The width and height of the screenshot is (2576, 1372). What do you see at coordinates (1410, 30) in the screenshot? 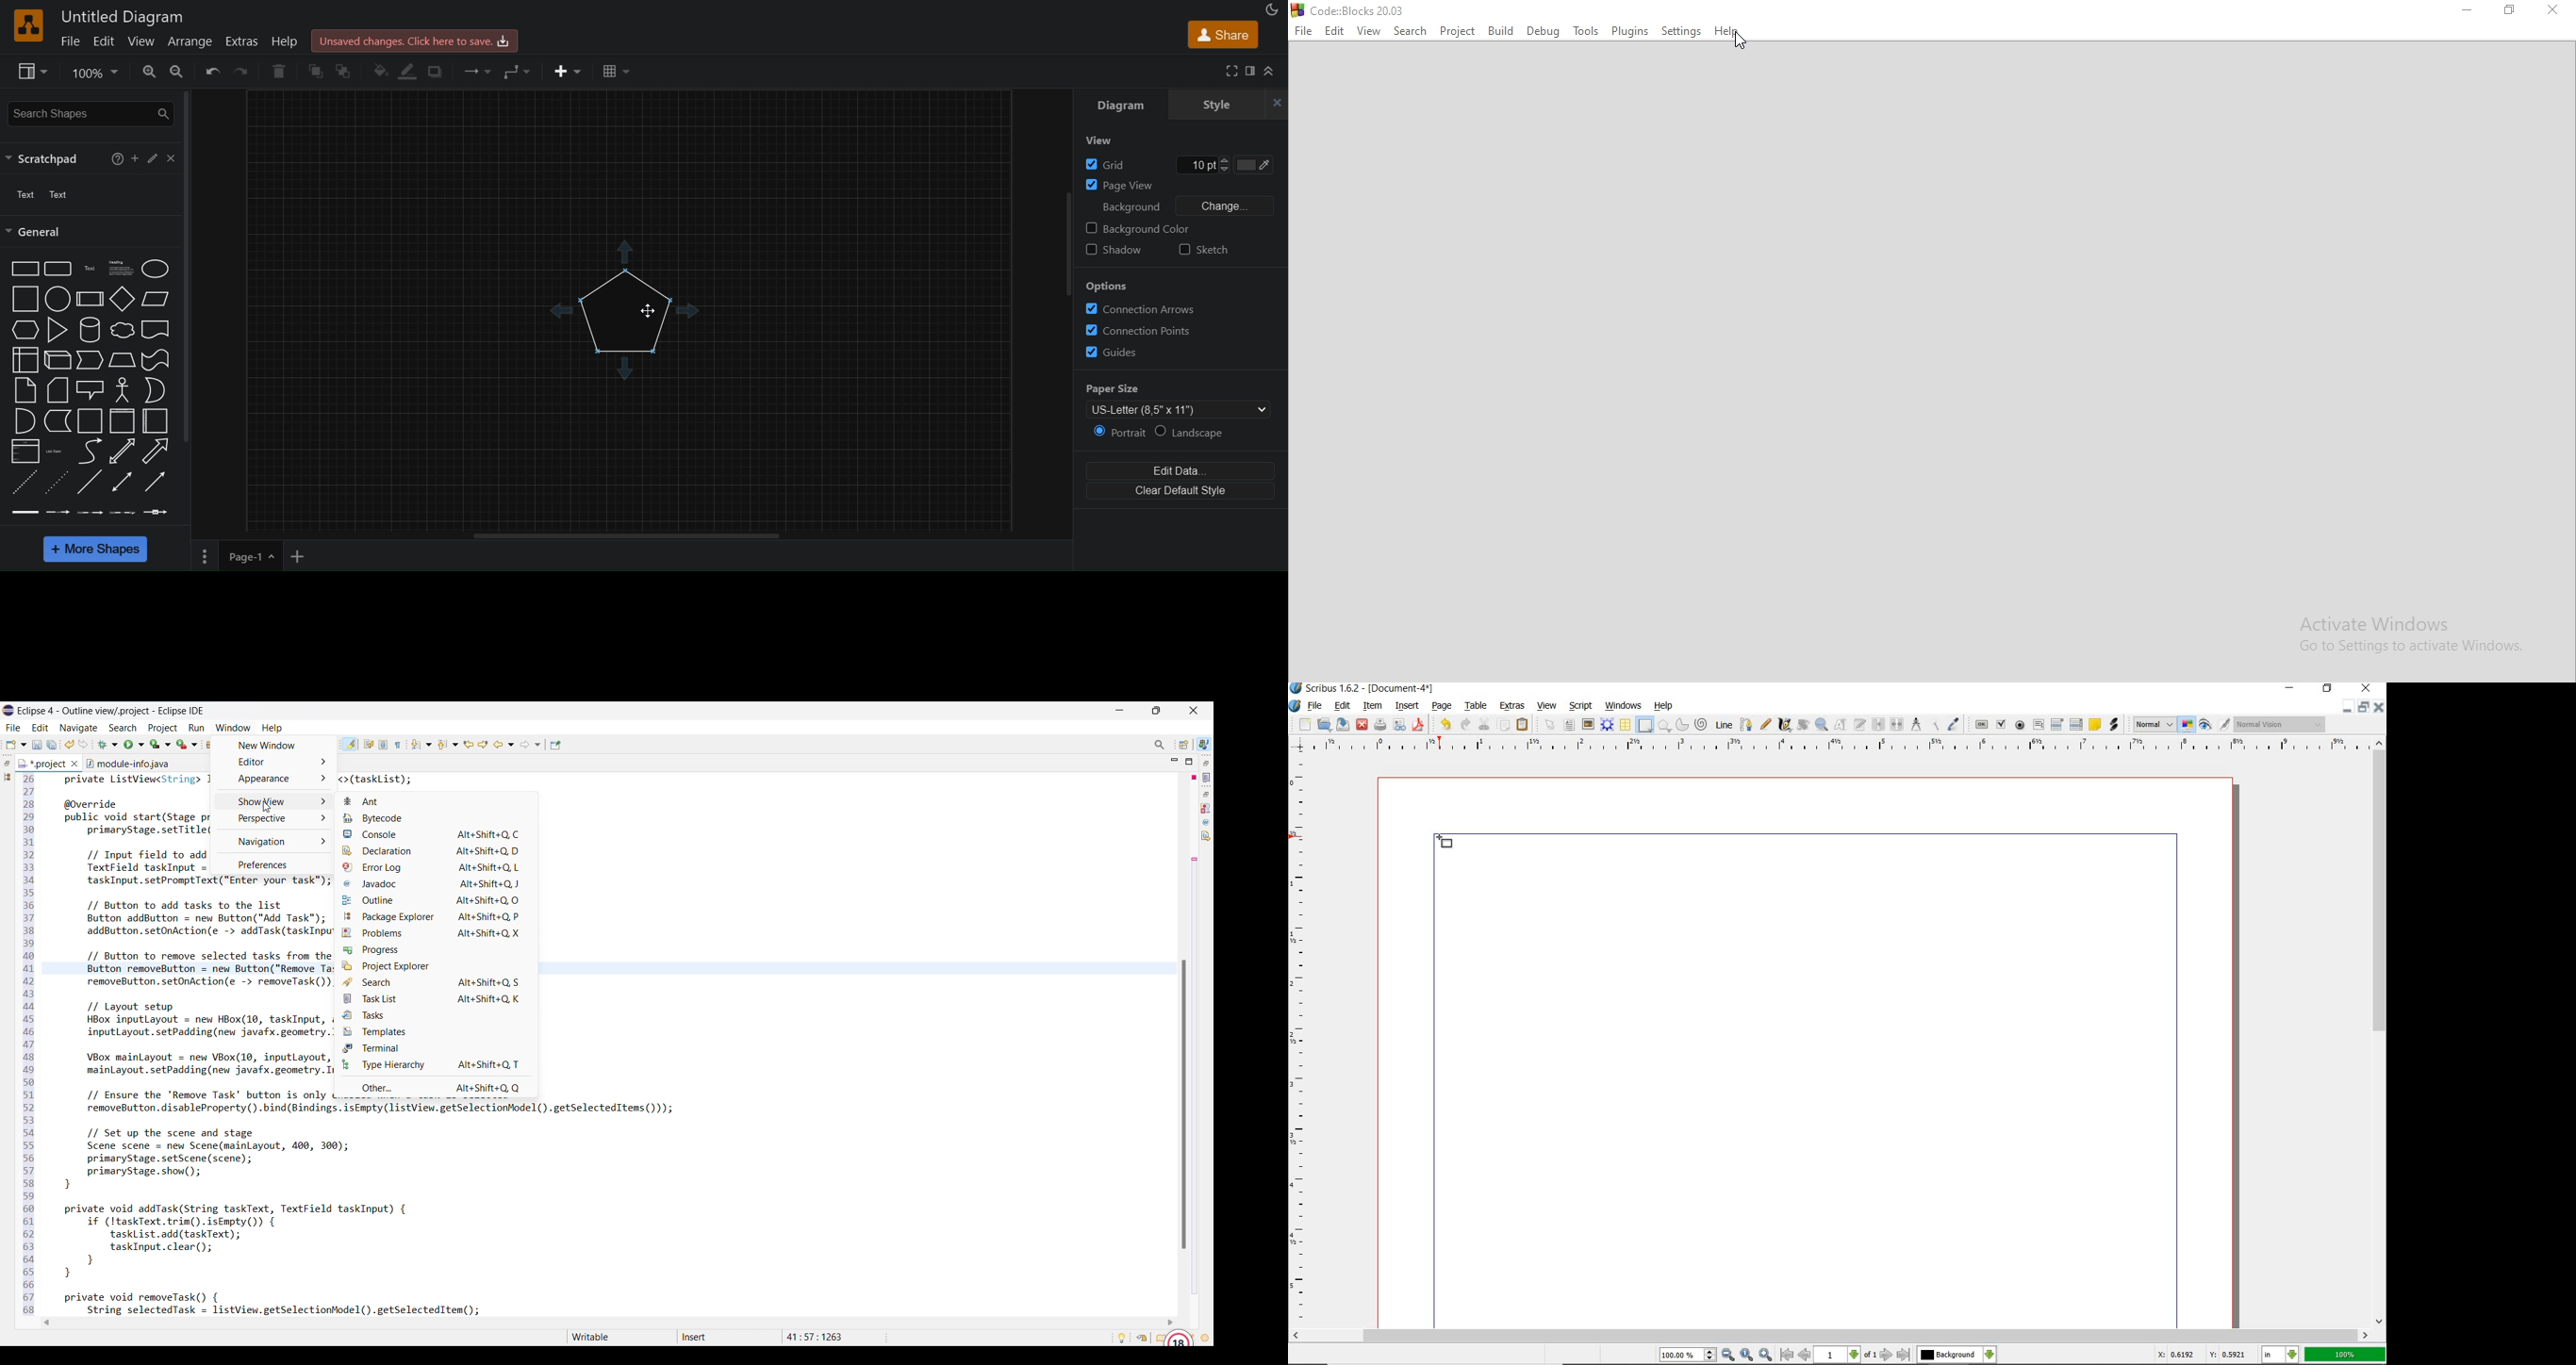
I see `Search ` at bounding box center [1410, 30].